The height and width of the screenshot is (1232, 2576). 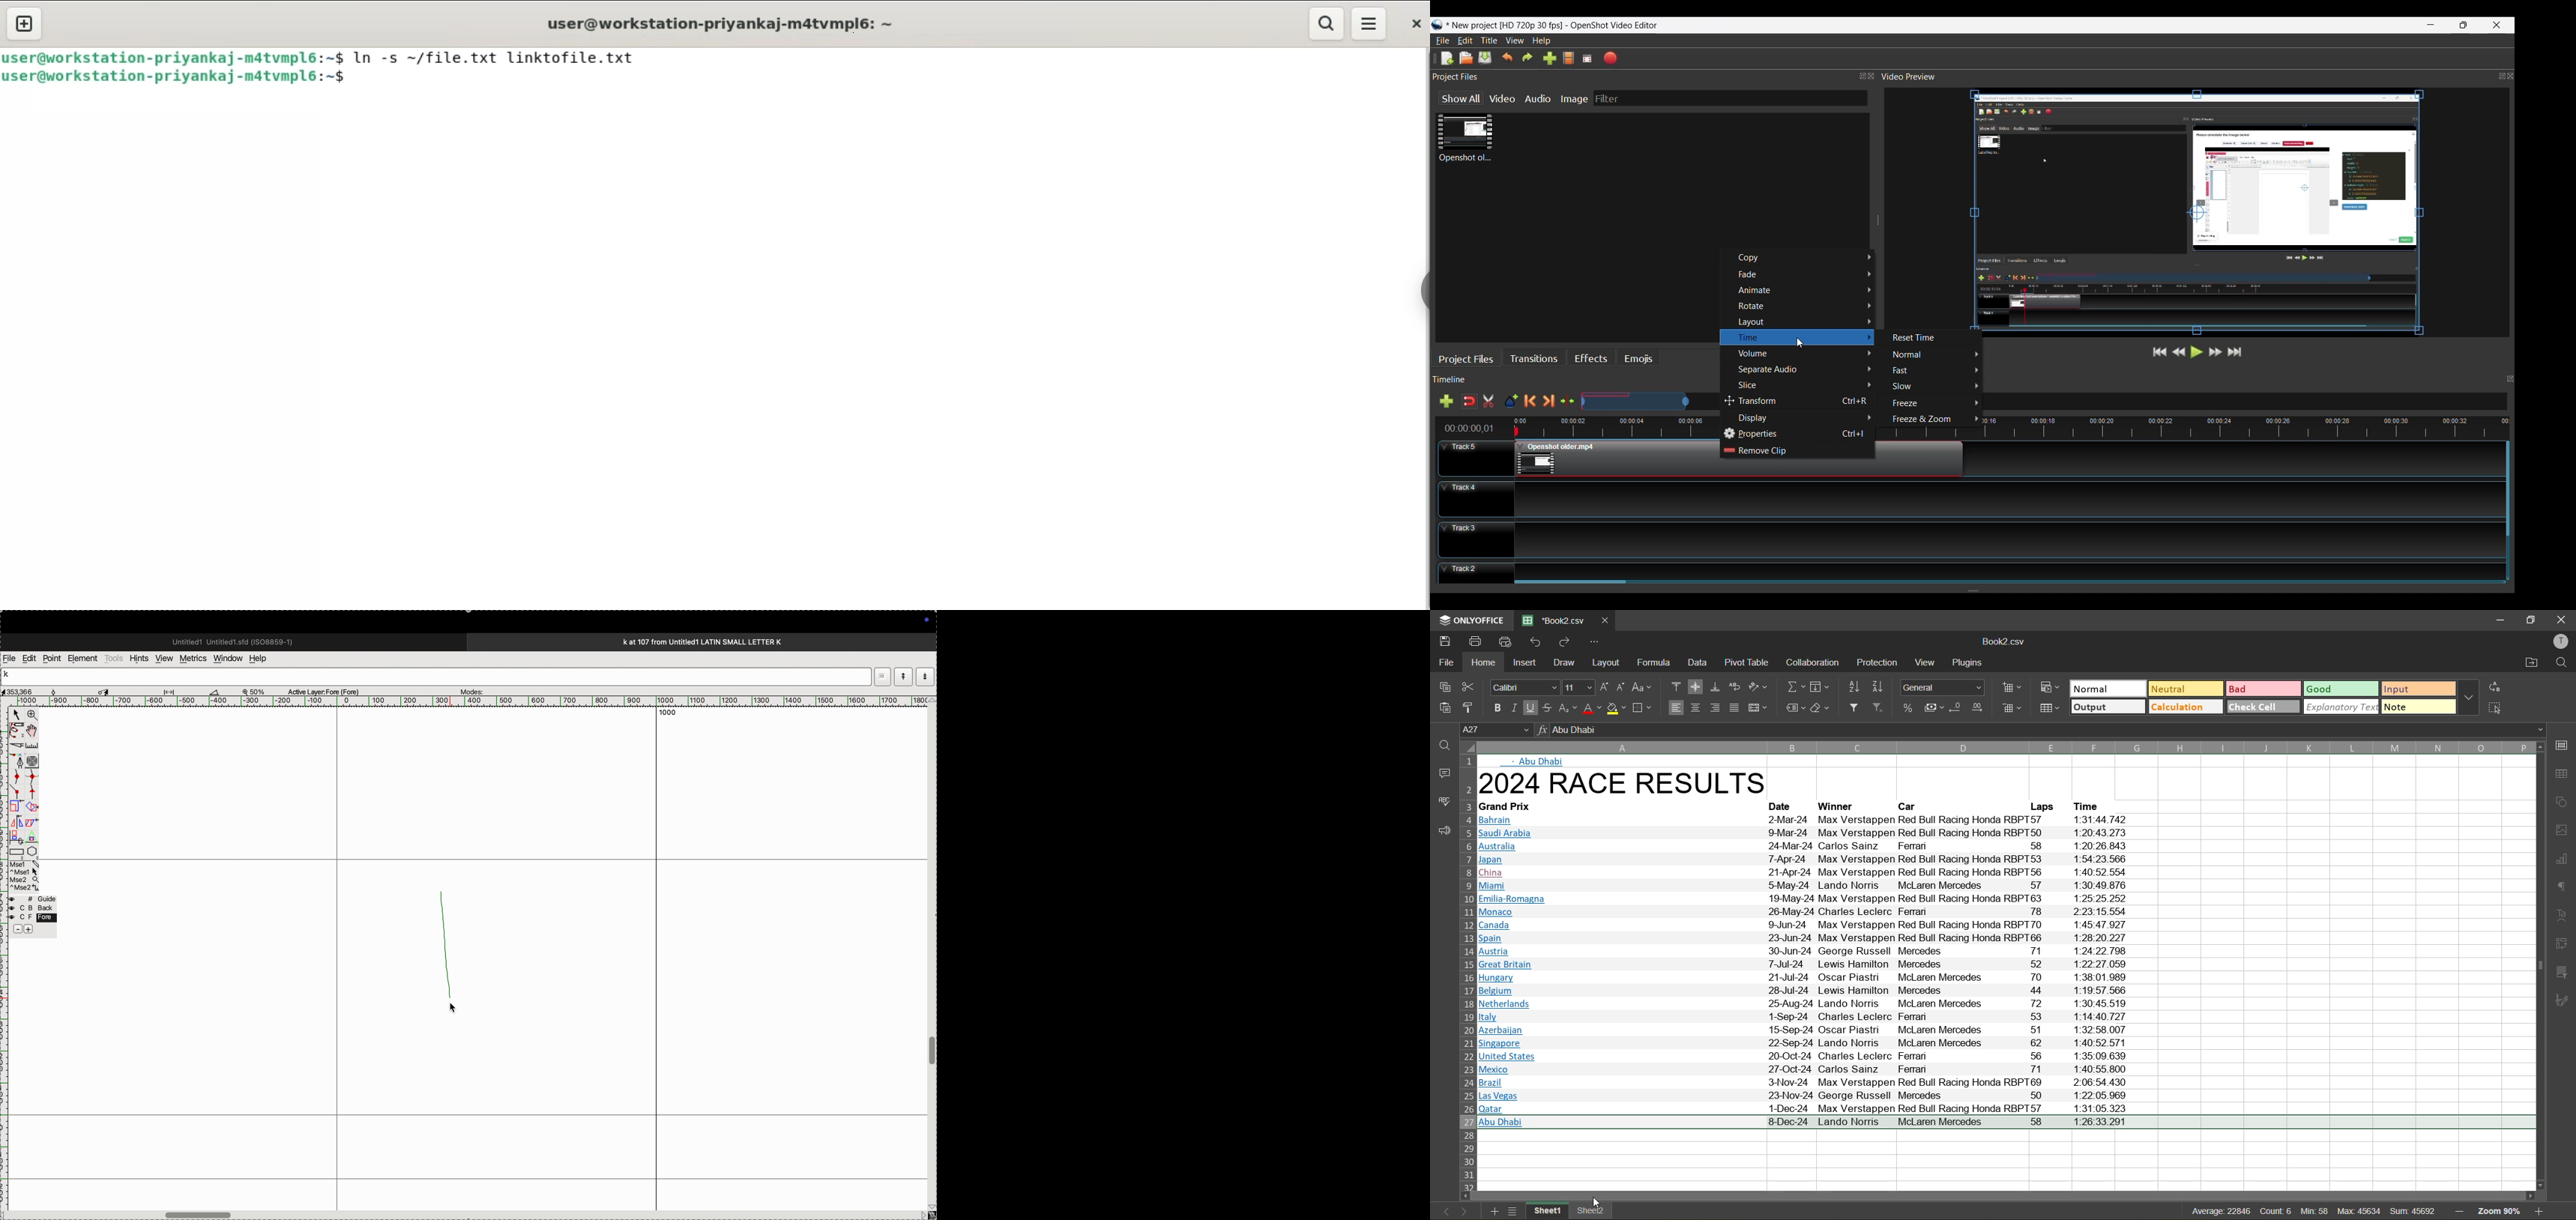 I want to click on cell address, so click(x=1497, y=728).